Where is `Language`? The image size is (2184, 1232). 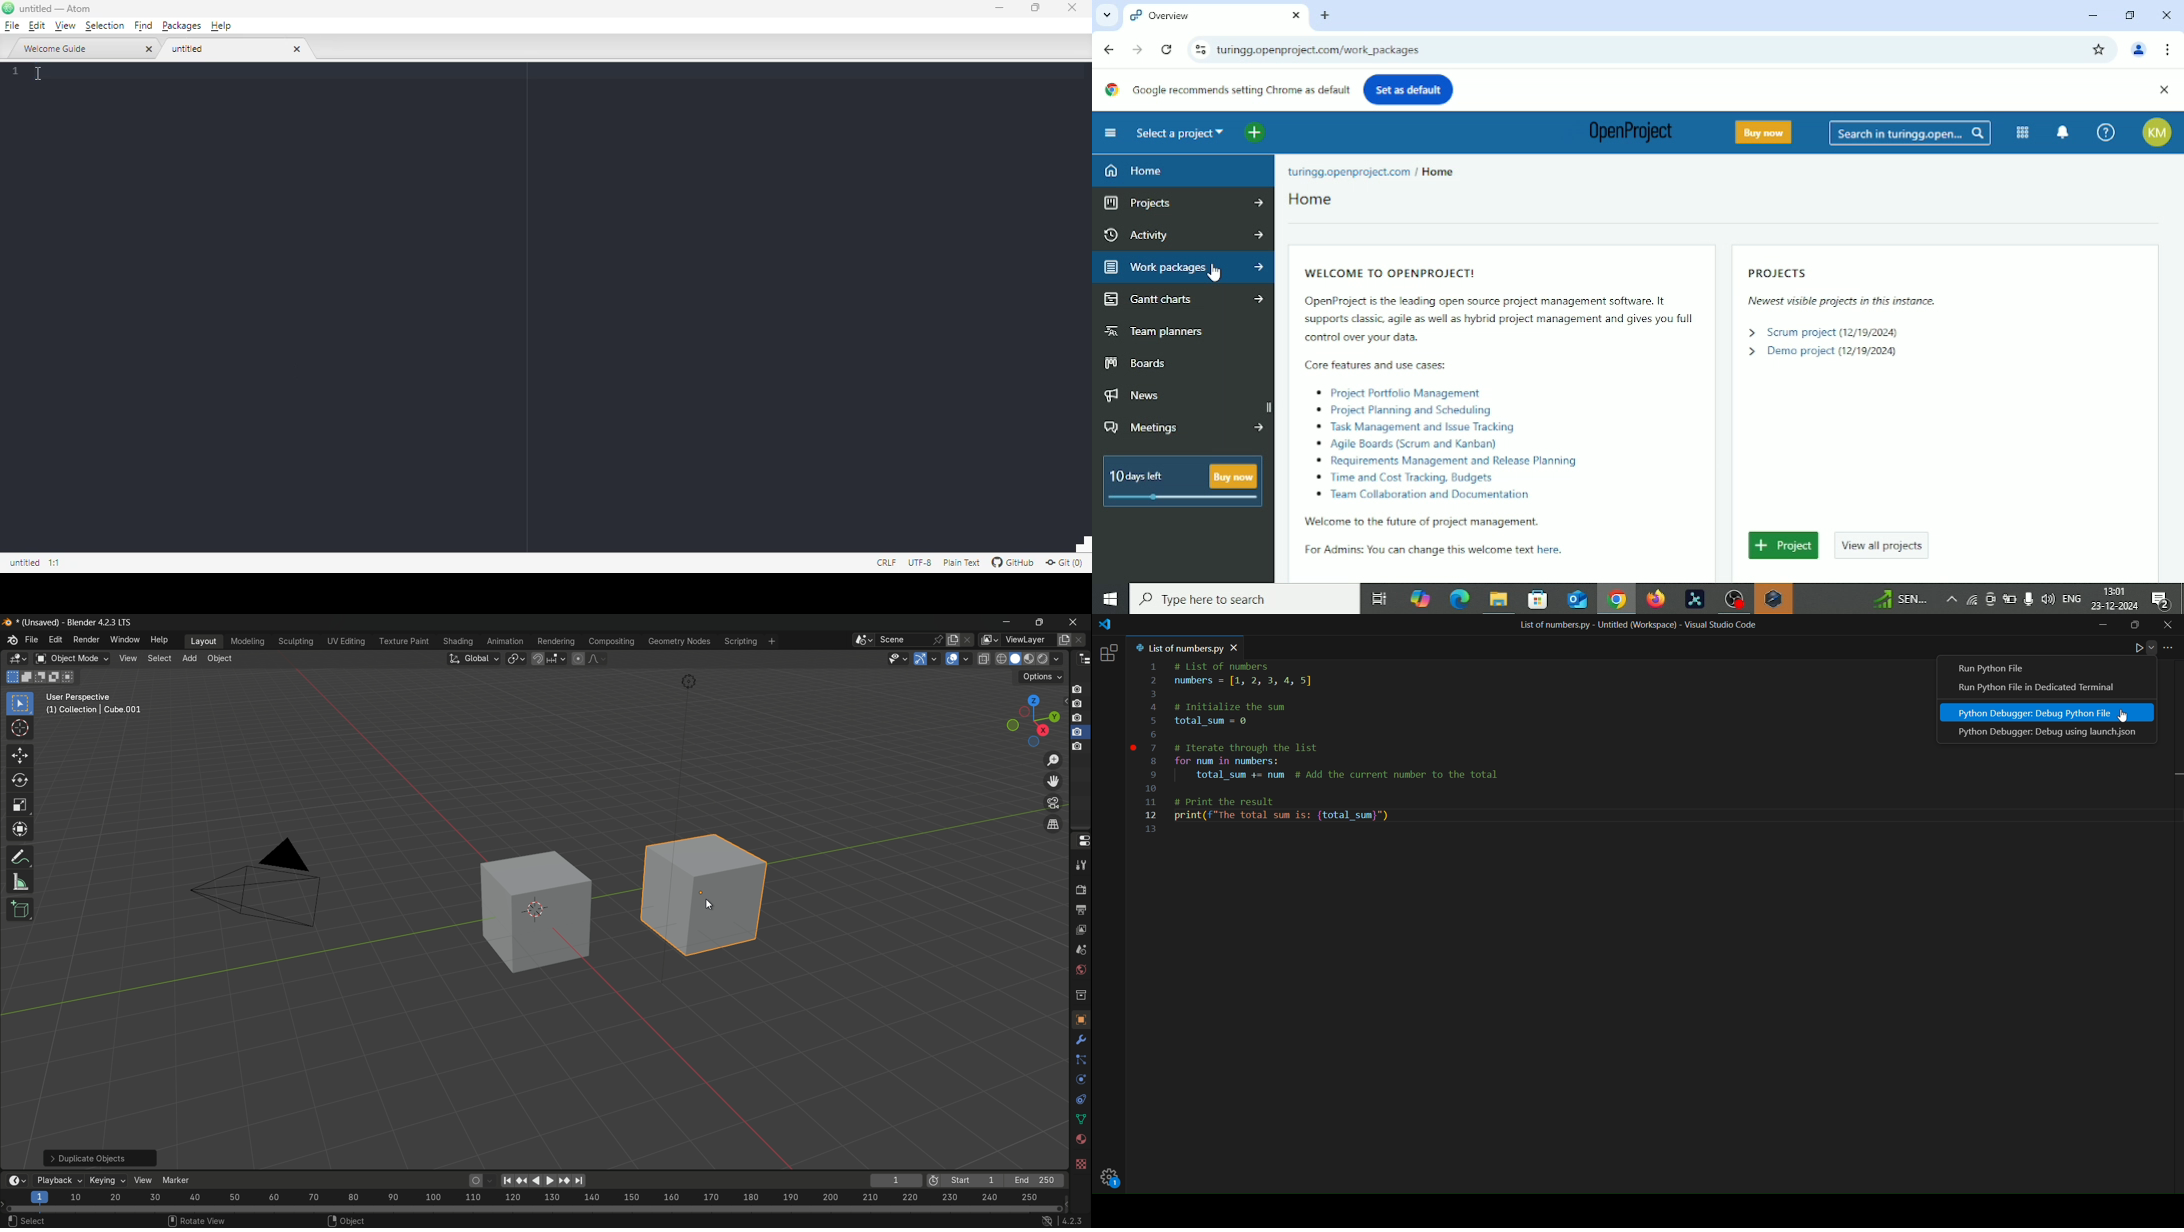 Language is located at coordinates (2073, 599).